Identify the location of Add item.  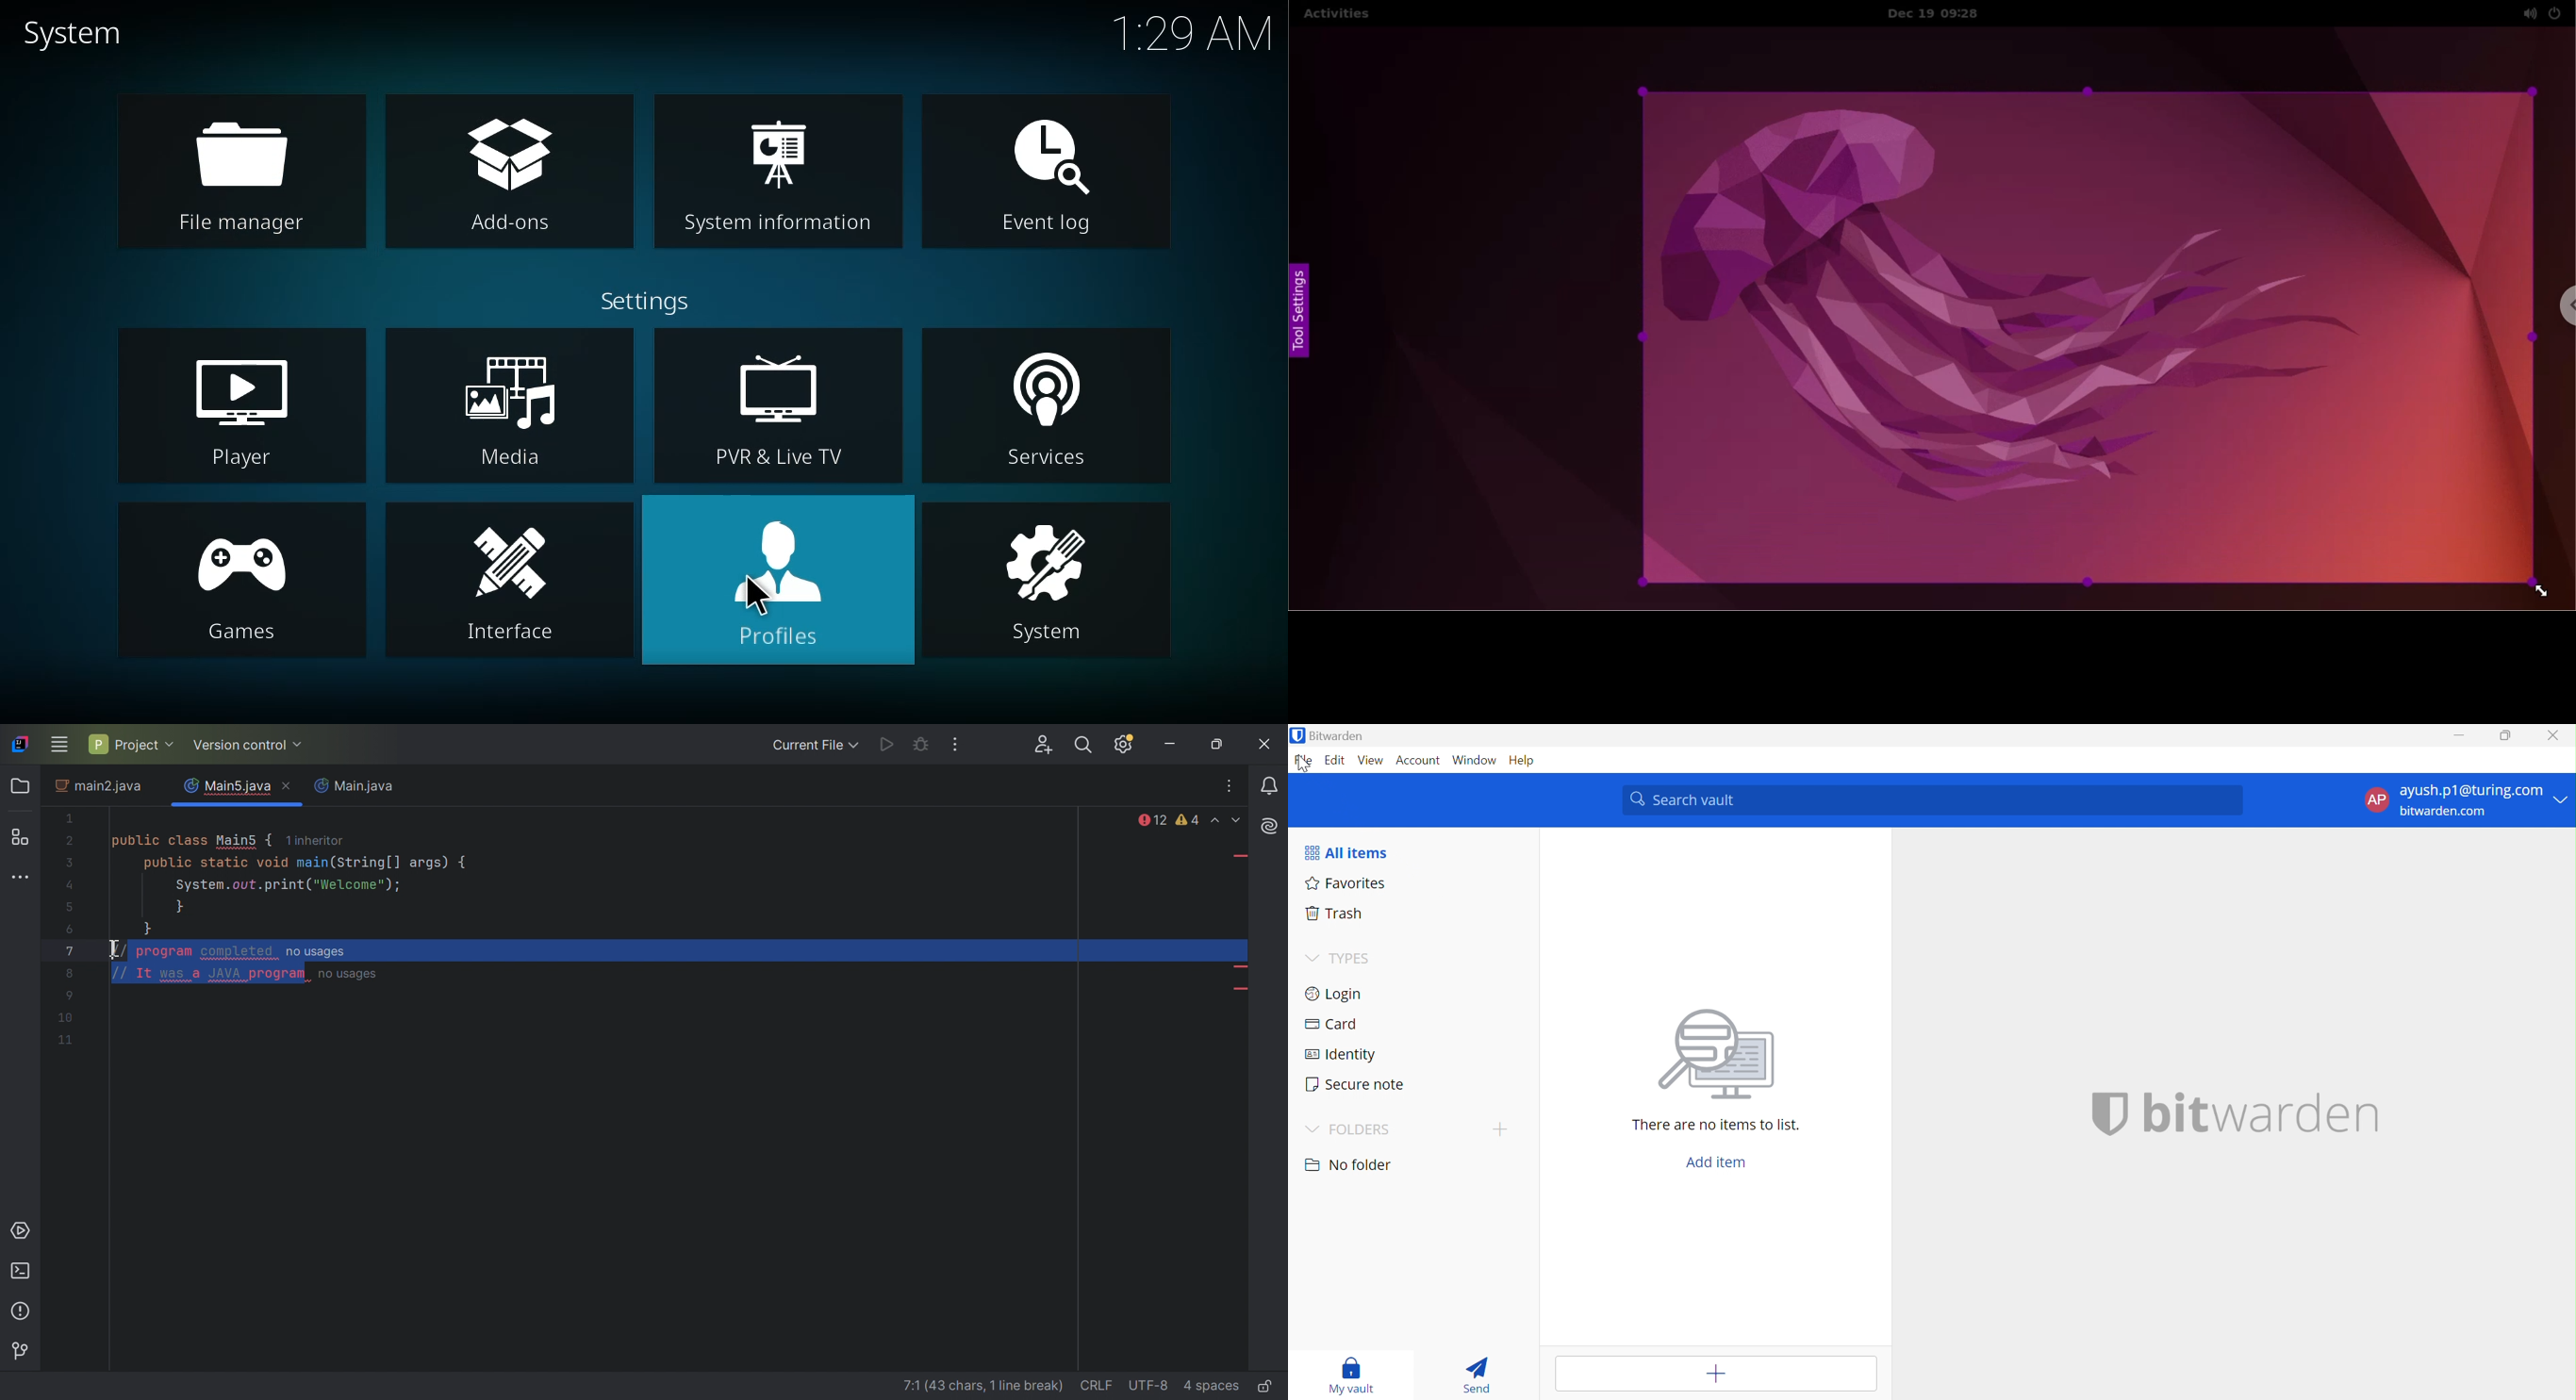
(1716, 1162).